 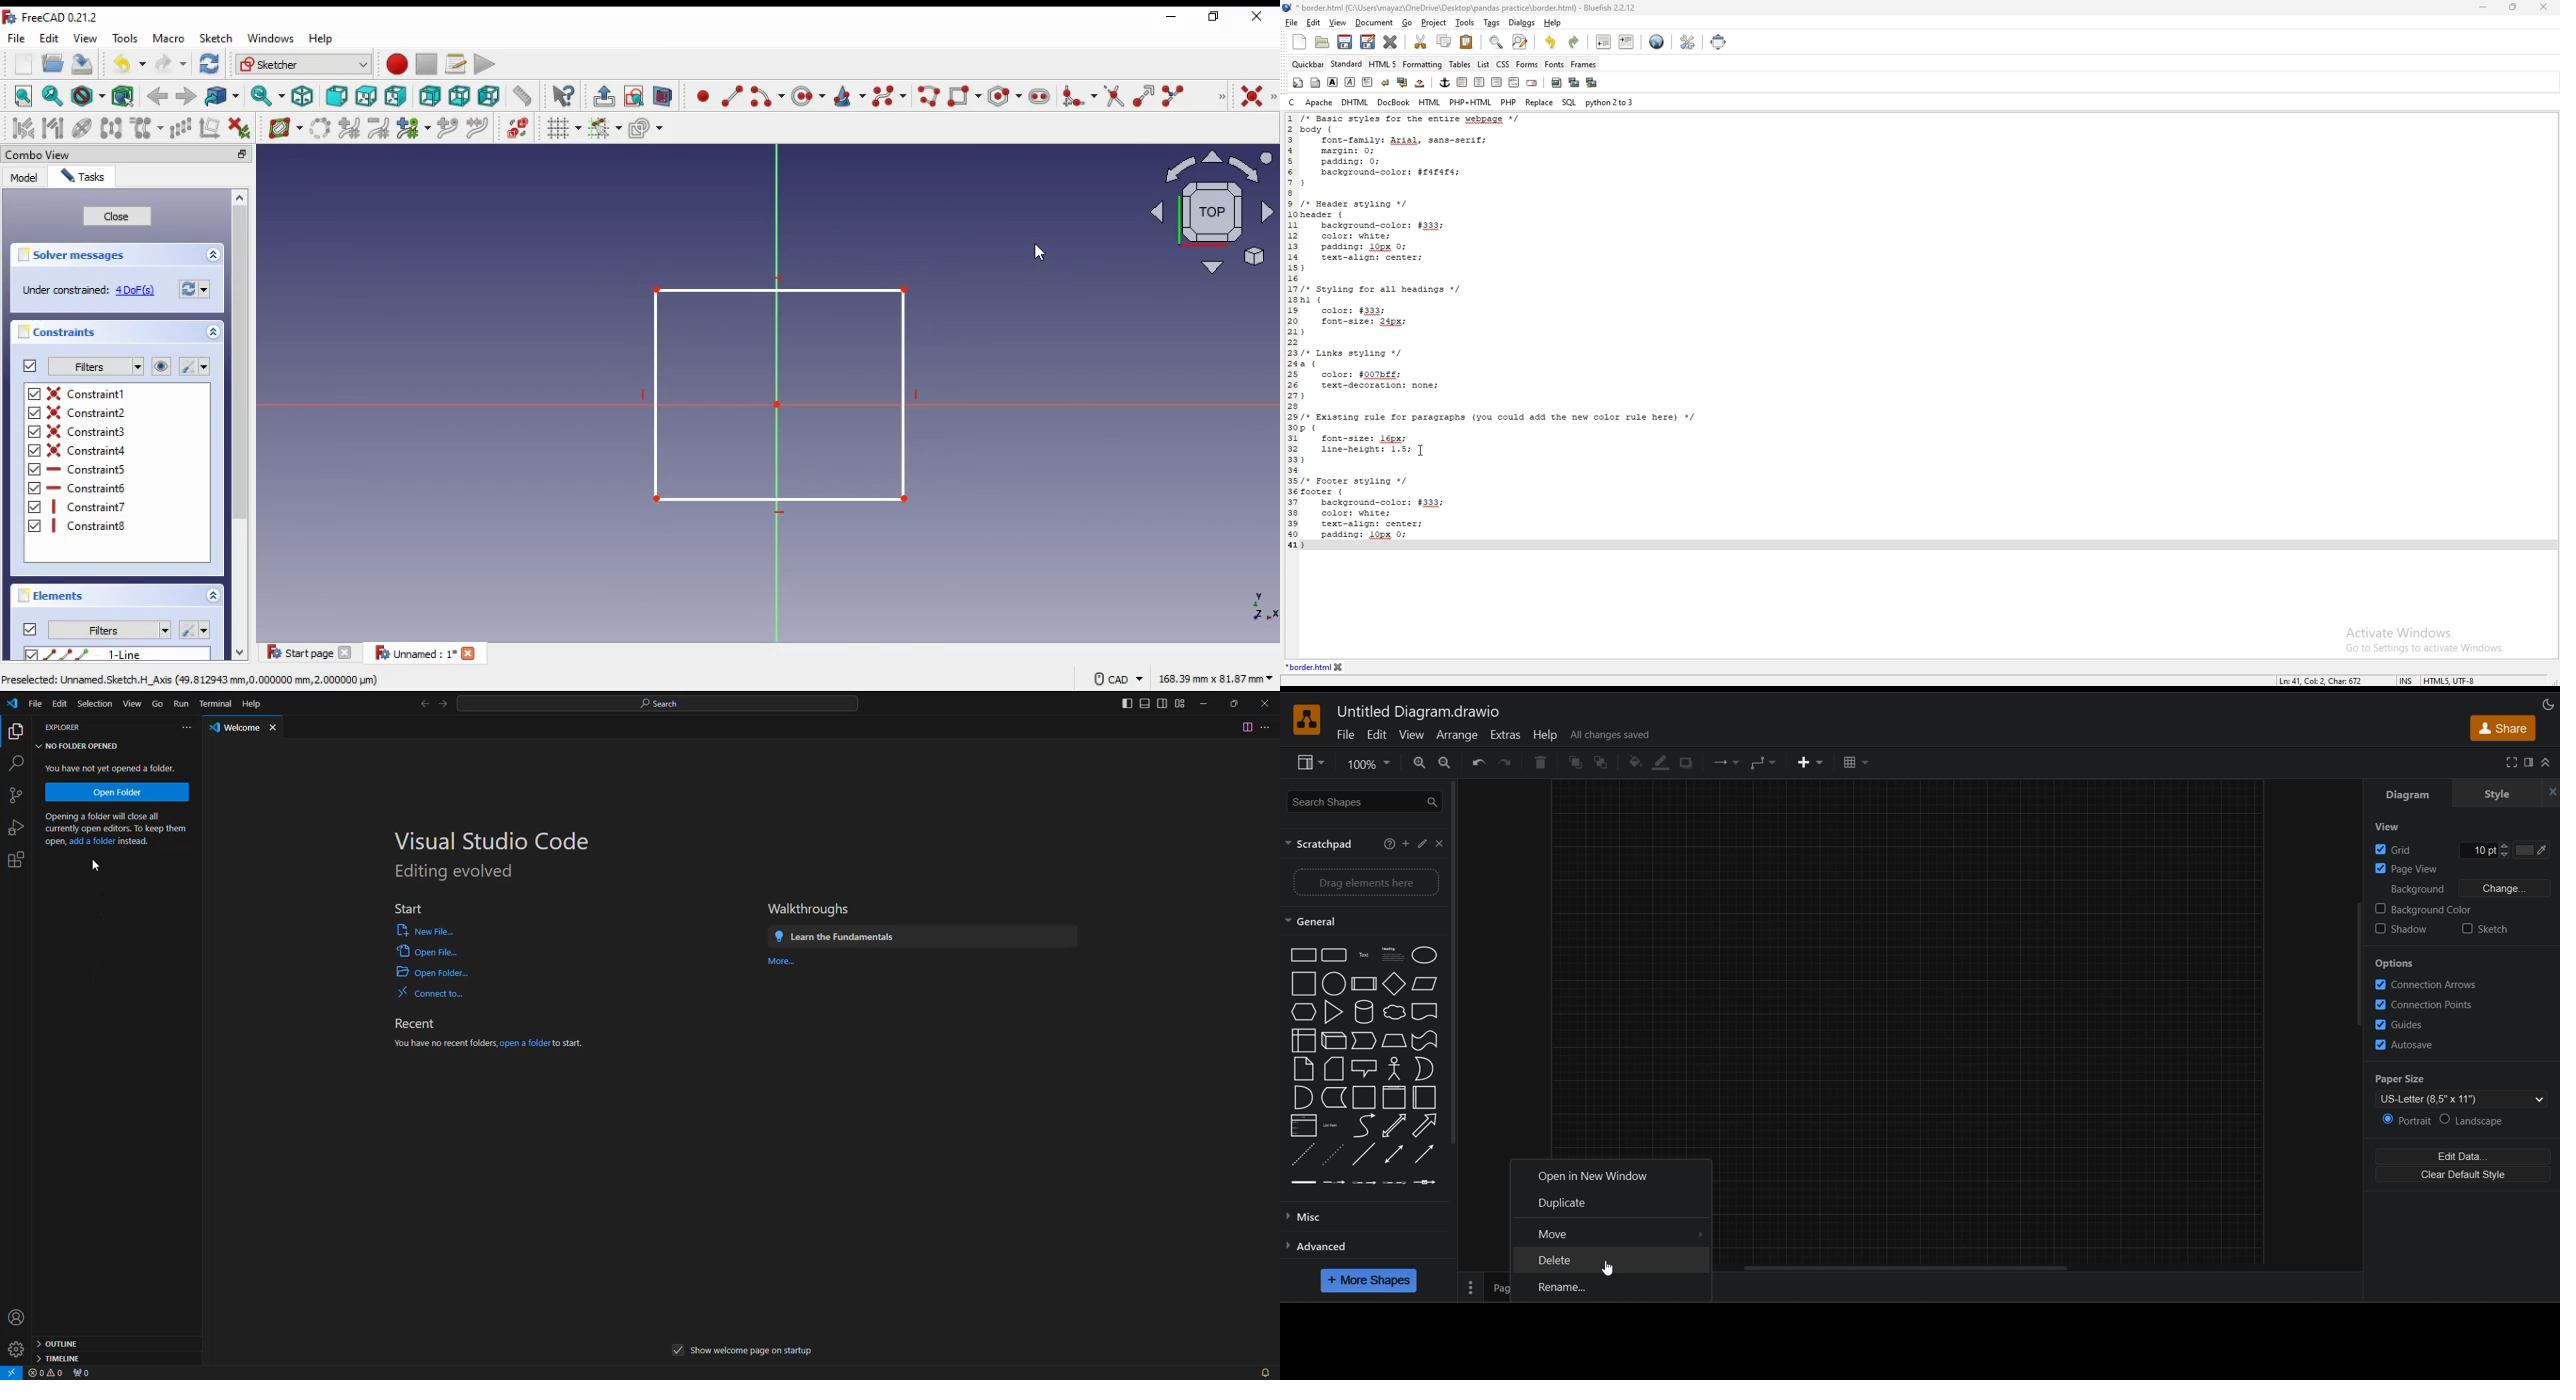 What do you see at coordinates (1498, 1288) in the screenshot?
I see `page 1` at bounding box center [1498, 1288].